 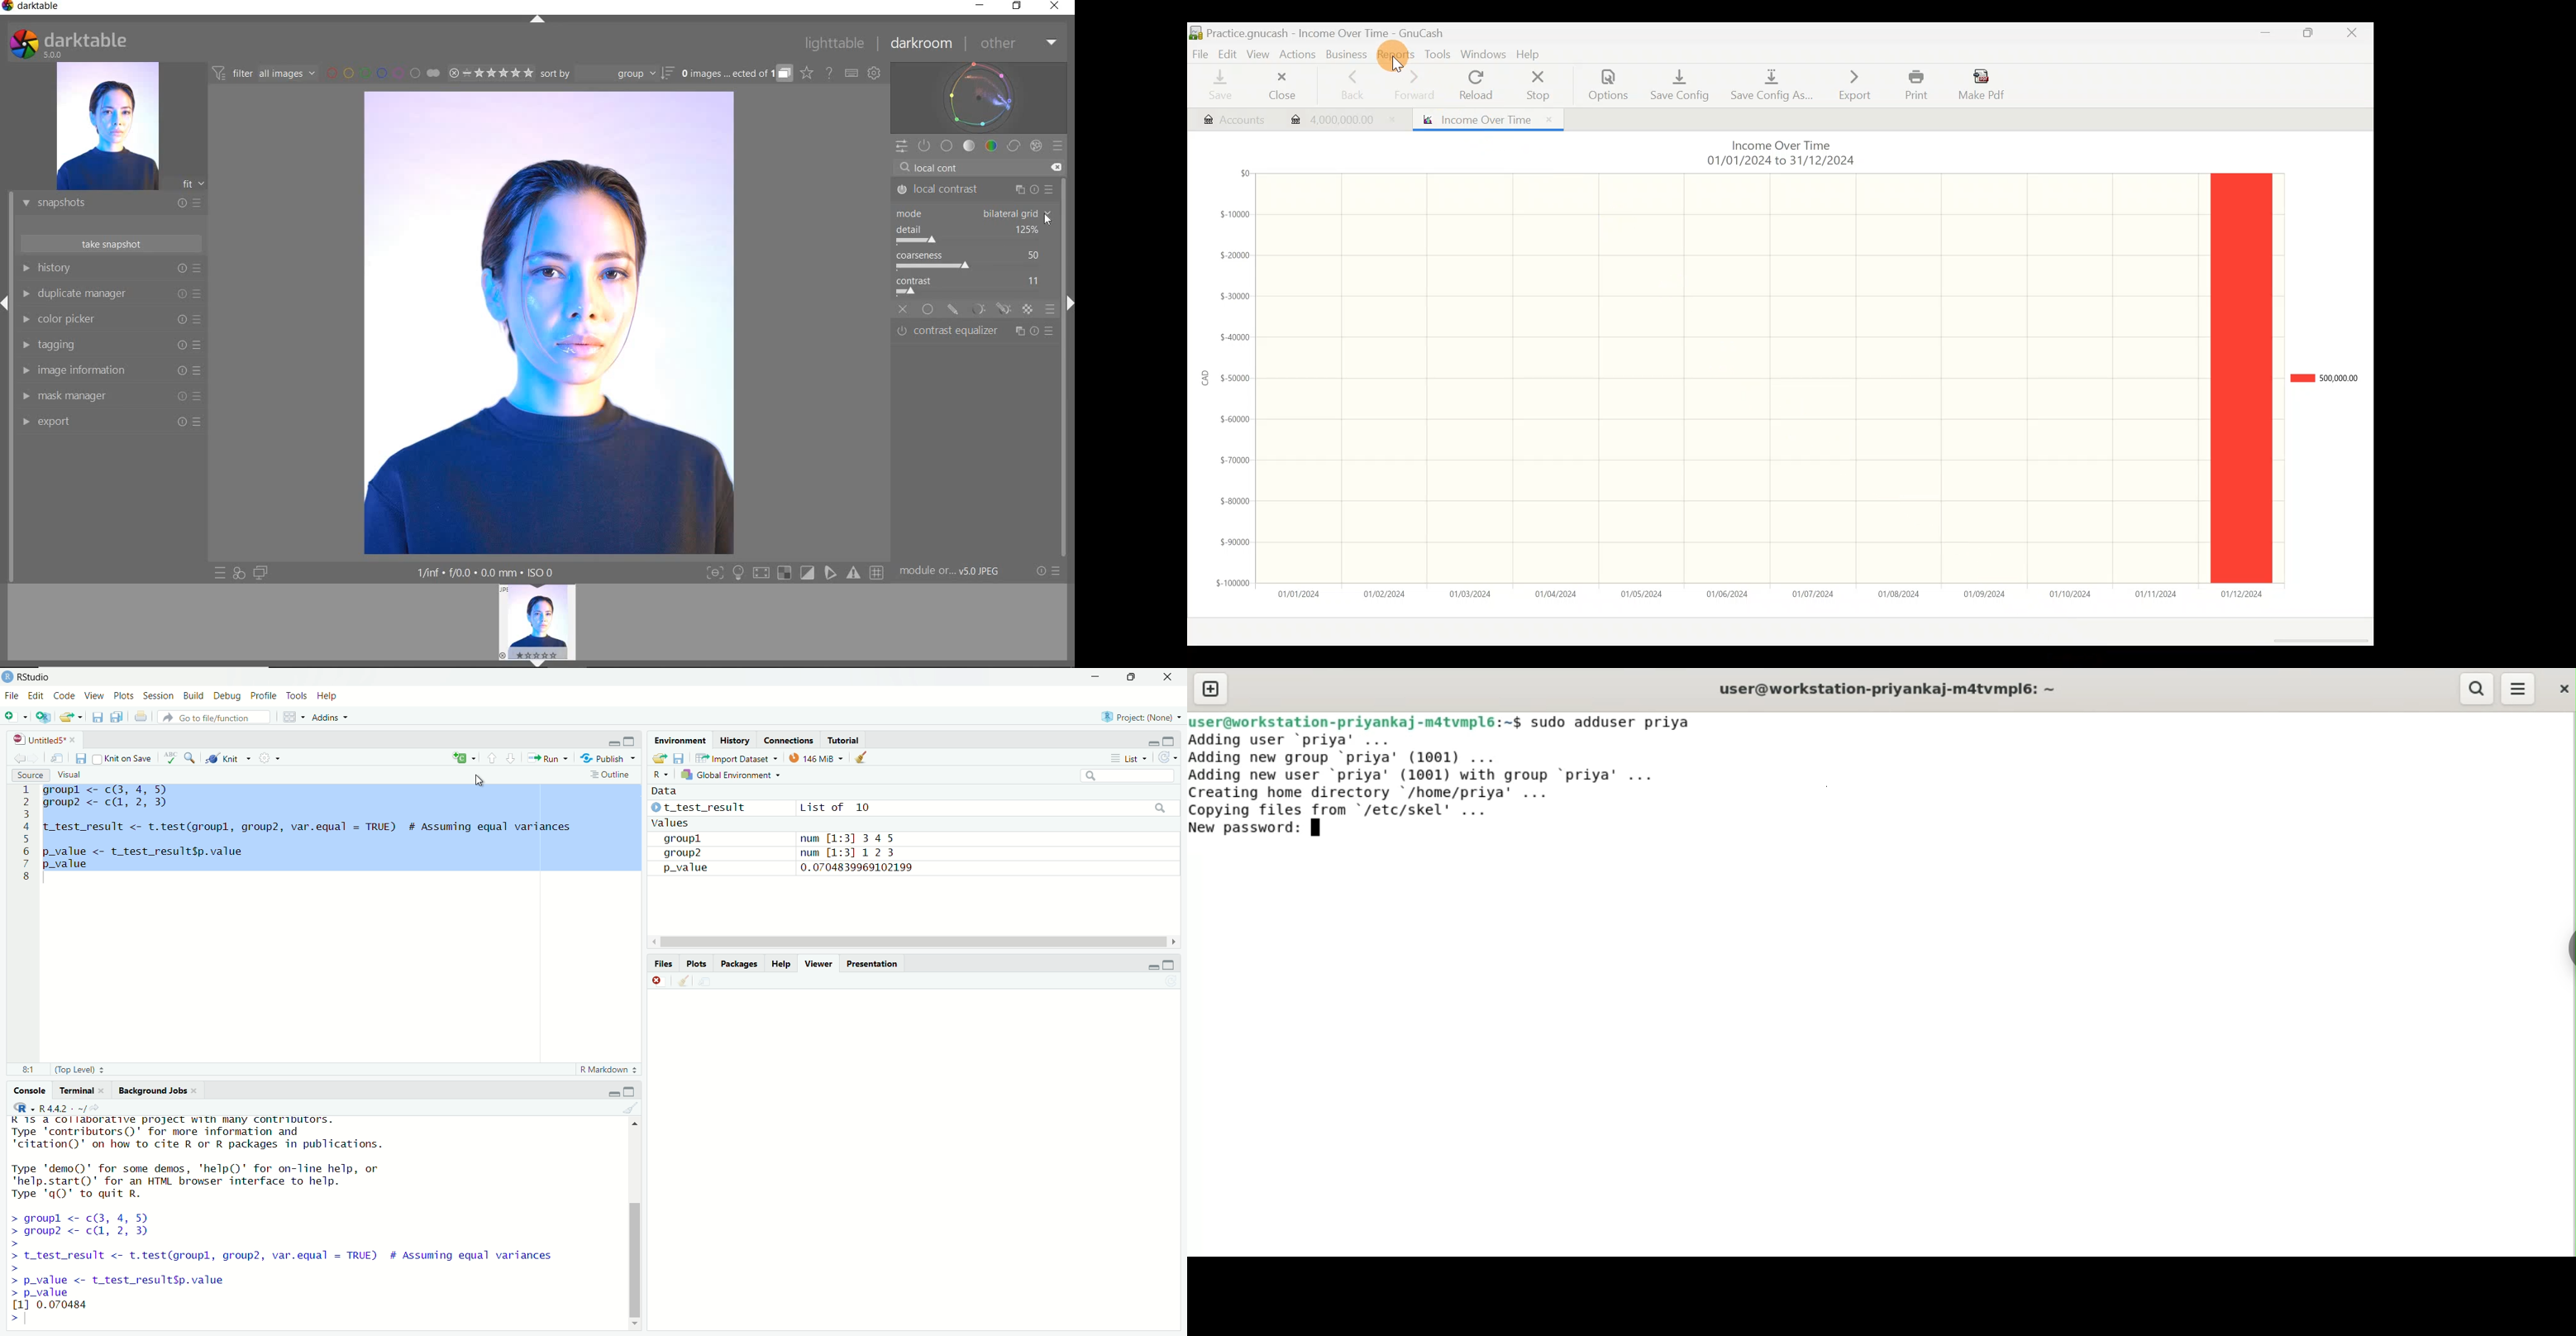 I want to click on FIST. Sv wey Wimpey avs

R is free software and comes with ABSOLUTELY NO WARRANTY.

You are welcome to redistribute it under certain conditions.

Type 'license()' or 'licence()' for distribution details.
Natural language support but running in an English locale

R is a collaborative project with many contributors.

Type 'contributors()' for more information and

'citation()' on how to cite R or R packages in publications.

Type 'demo()' for some demos, 'help()' for on-Tine help, or

"help.start()' for an HTML browser interface to help.

Type 'qQ)' to quit R., so click(x=296, y=1213).